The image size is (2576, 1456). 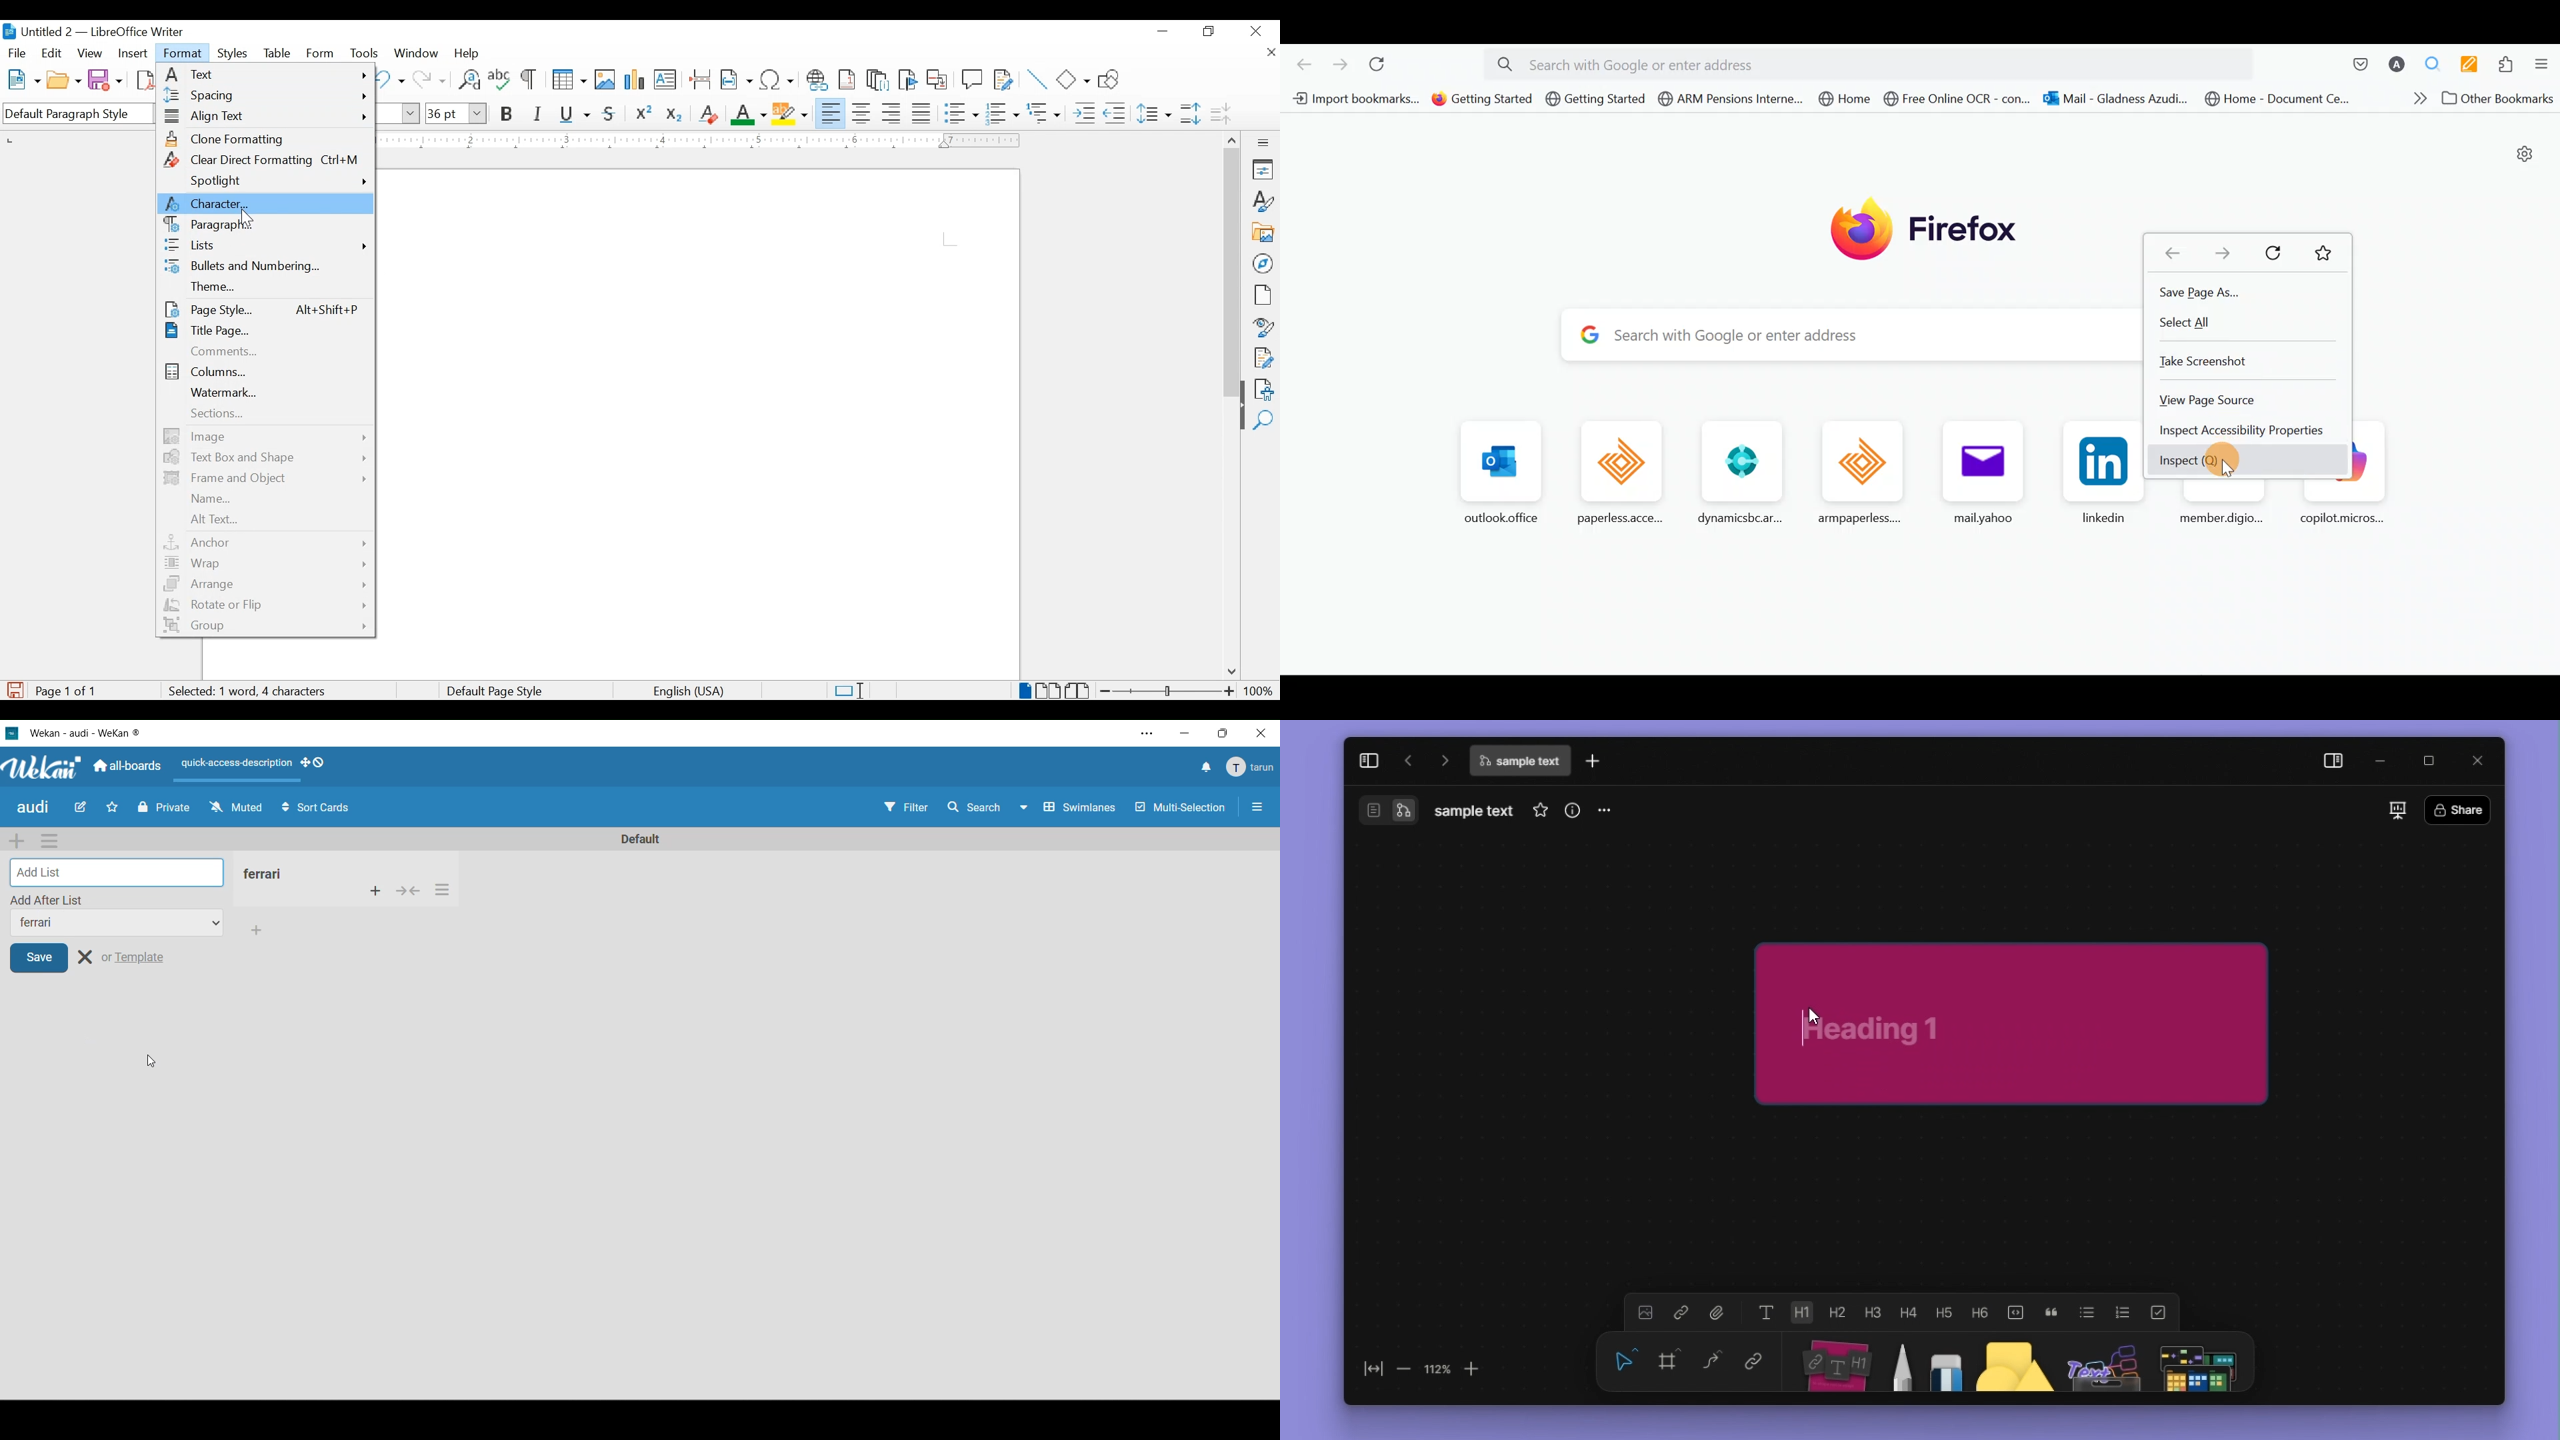 I want to click on Frequently browsed pages, so click(x=1795, y=472).